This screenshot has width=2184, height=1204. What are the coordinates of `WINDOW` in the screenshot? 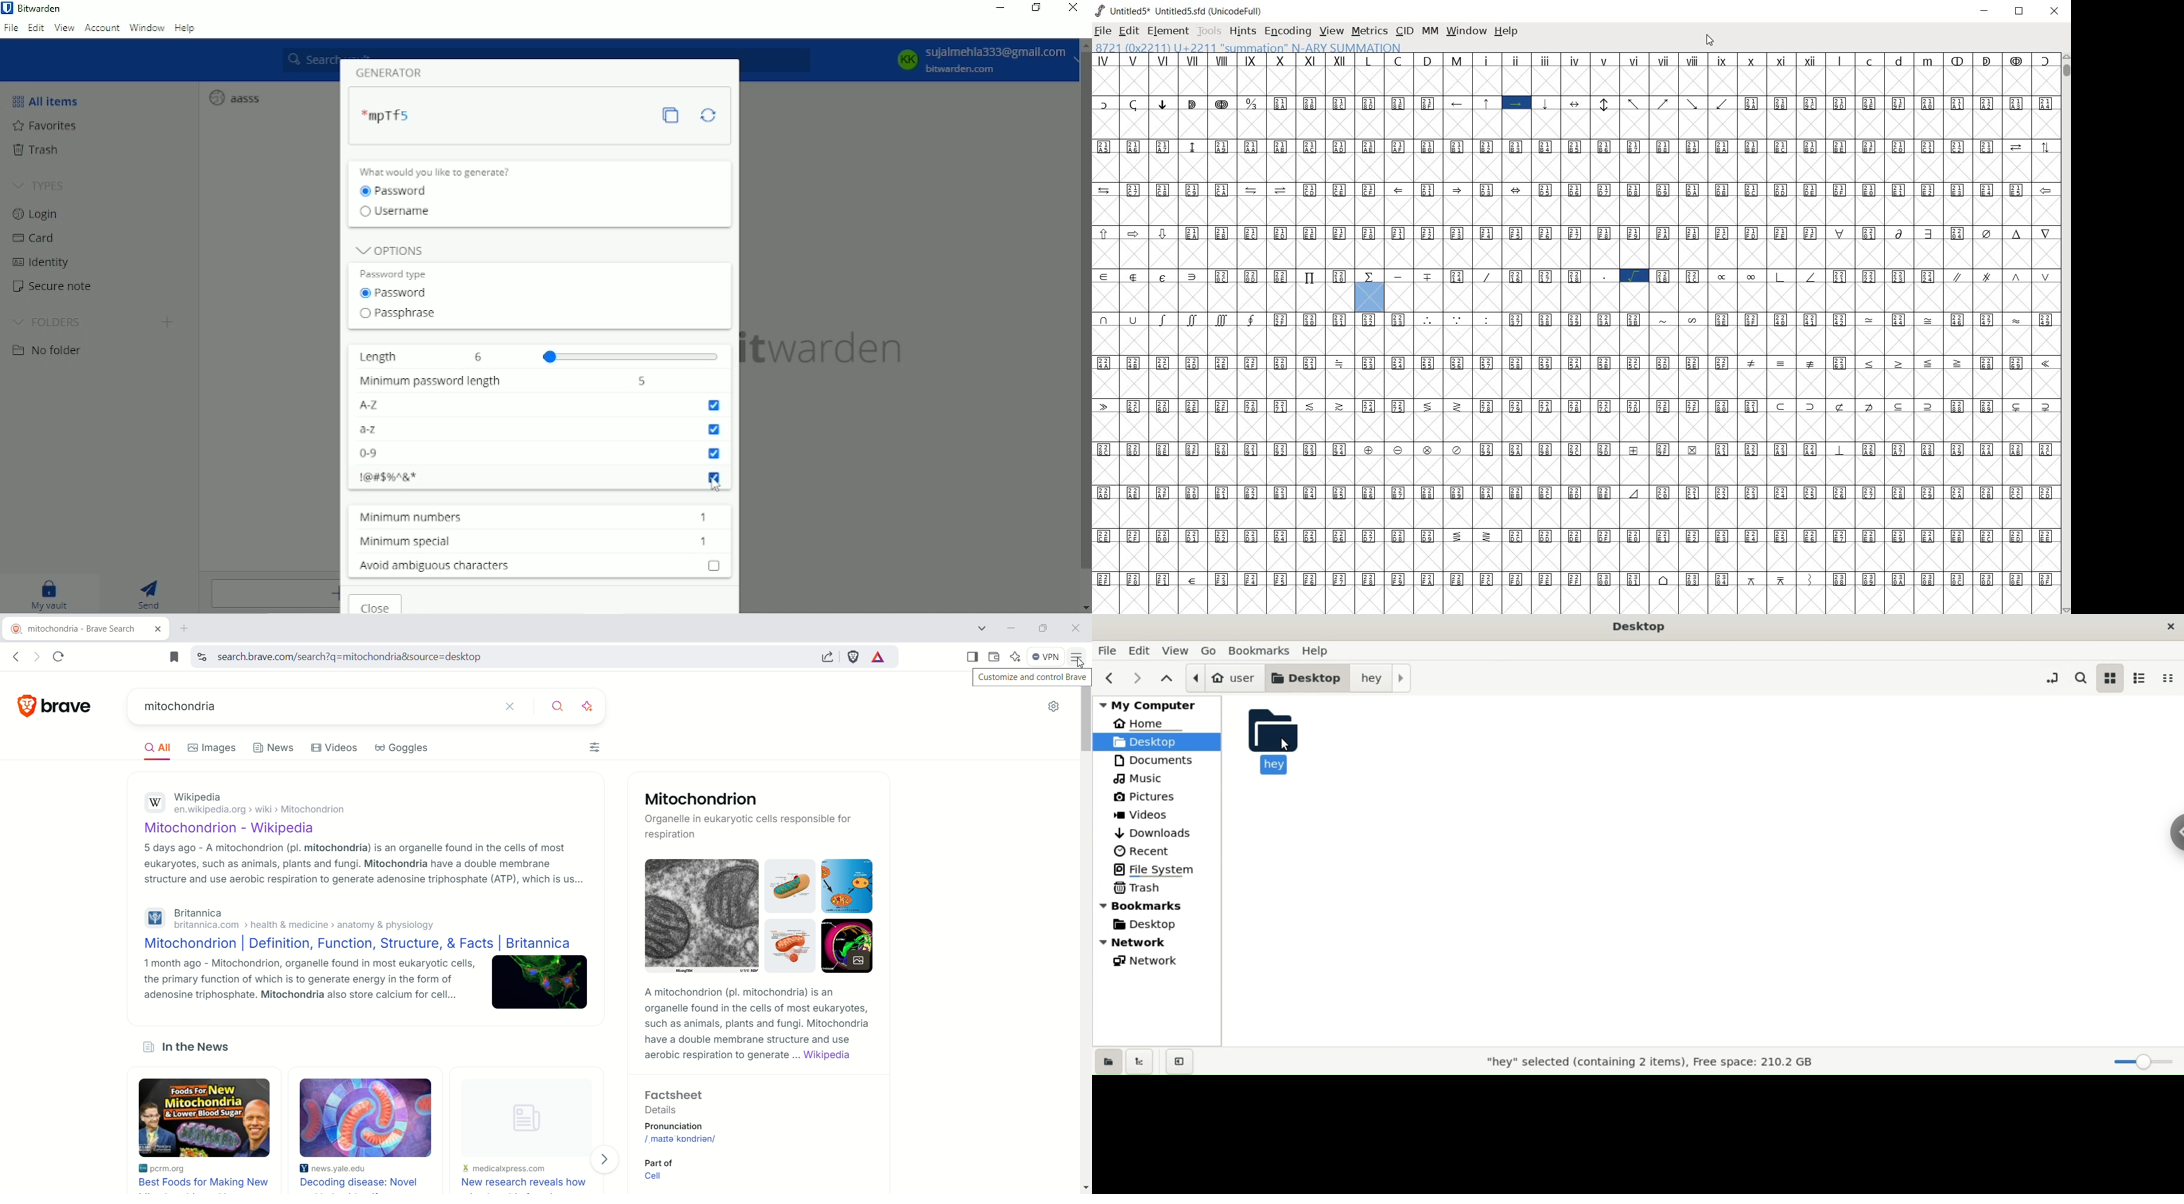 It's located at (1466, 31).